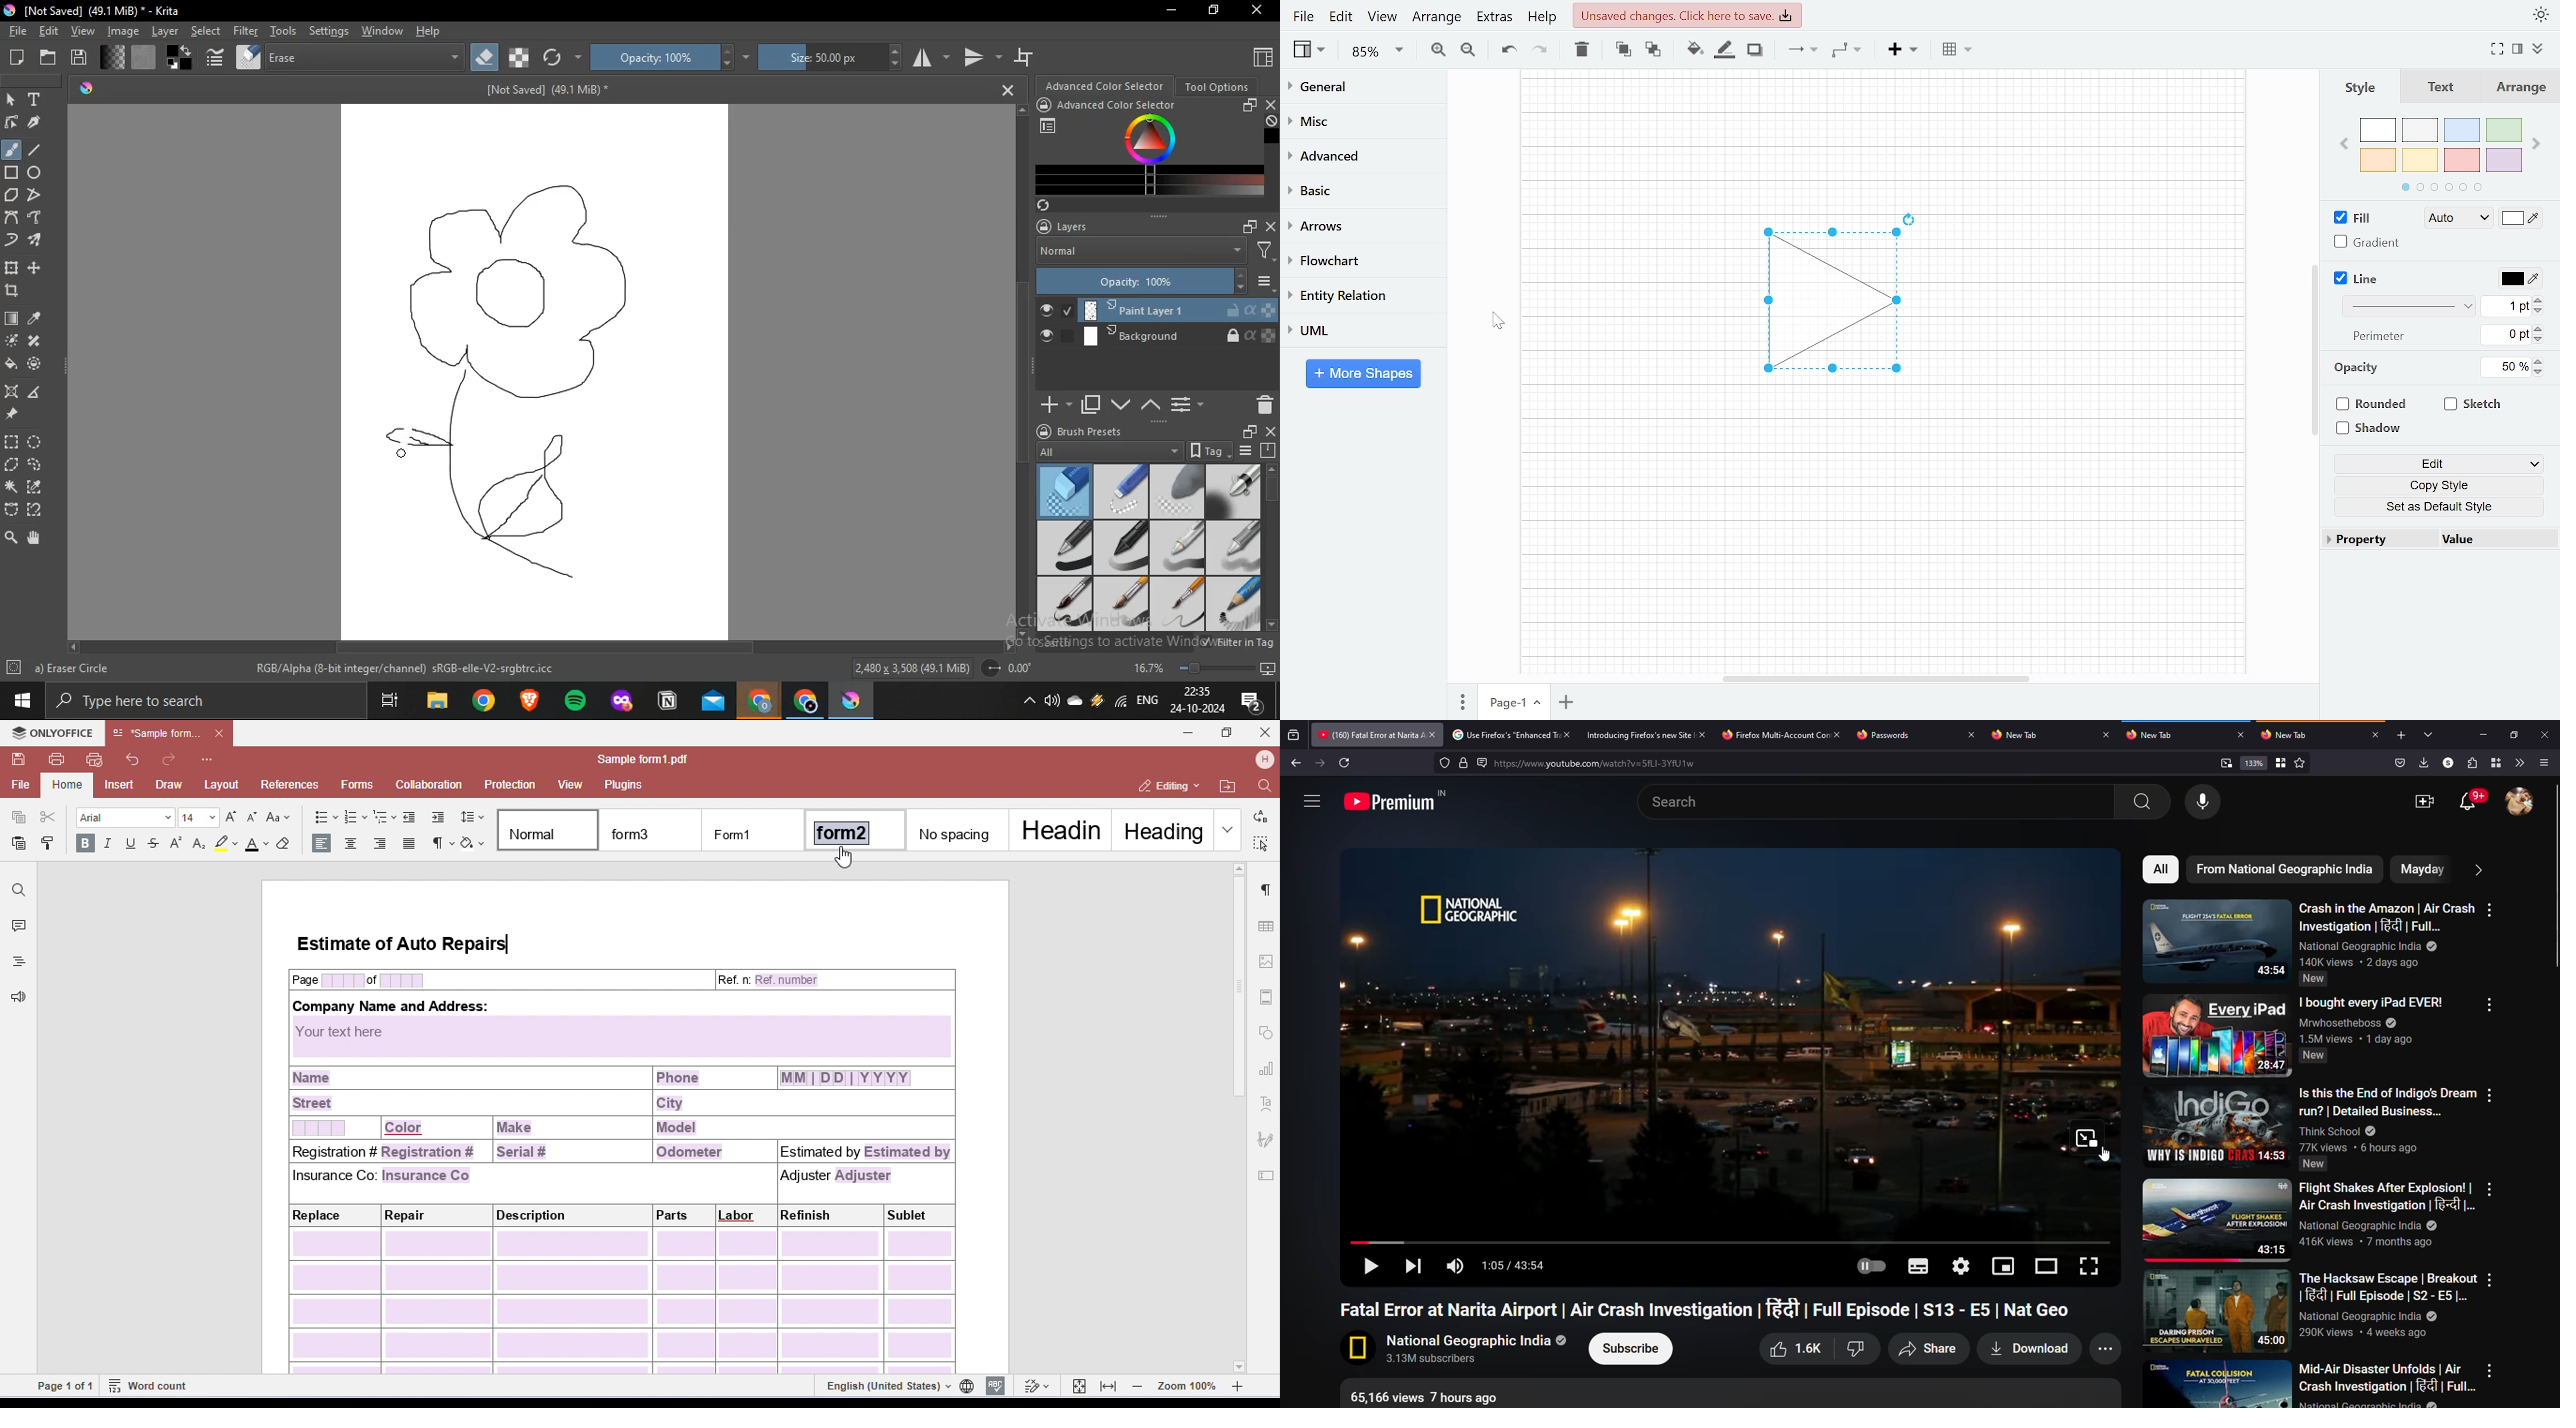 The image size is (2576, 1428). I want to click on Perimeter, so click(2375, 337).